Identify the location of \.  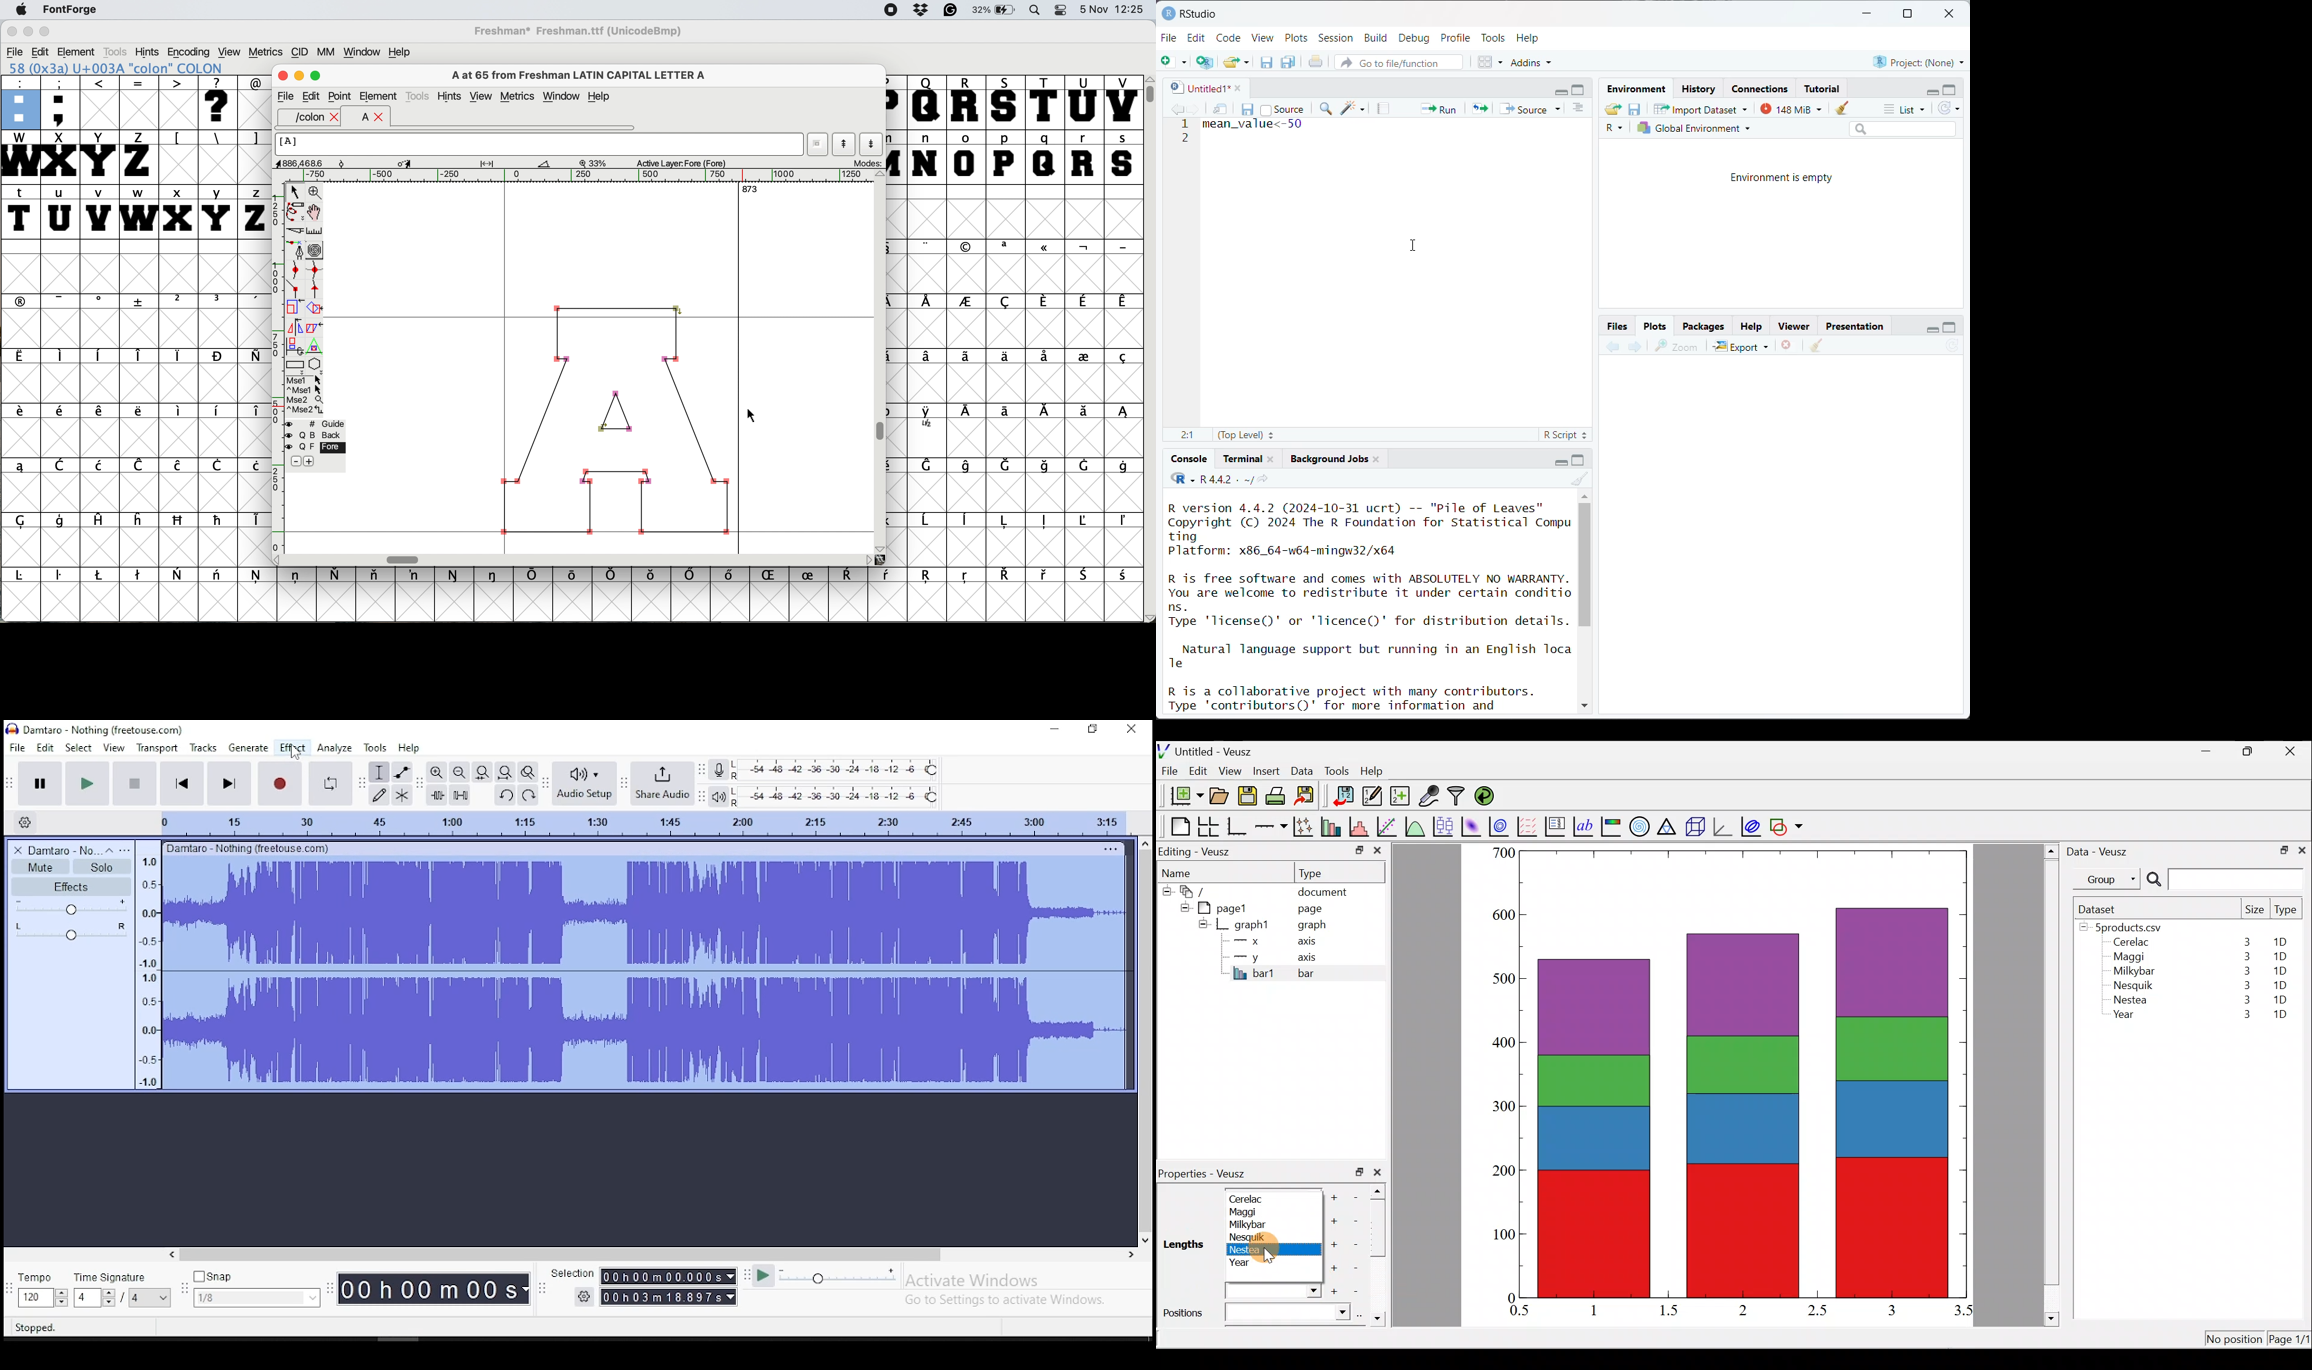
(217, 138).